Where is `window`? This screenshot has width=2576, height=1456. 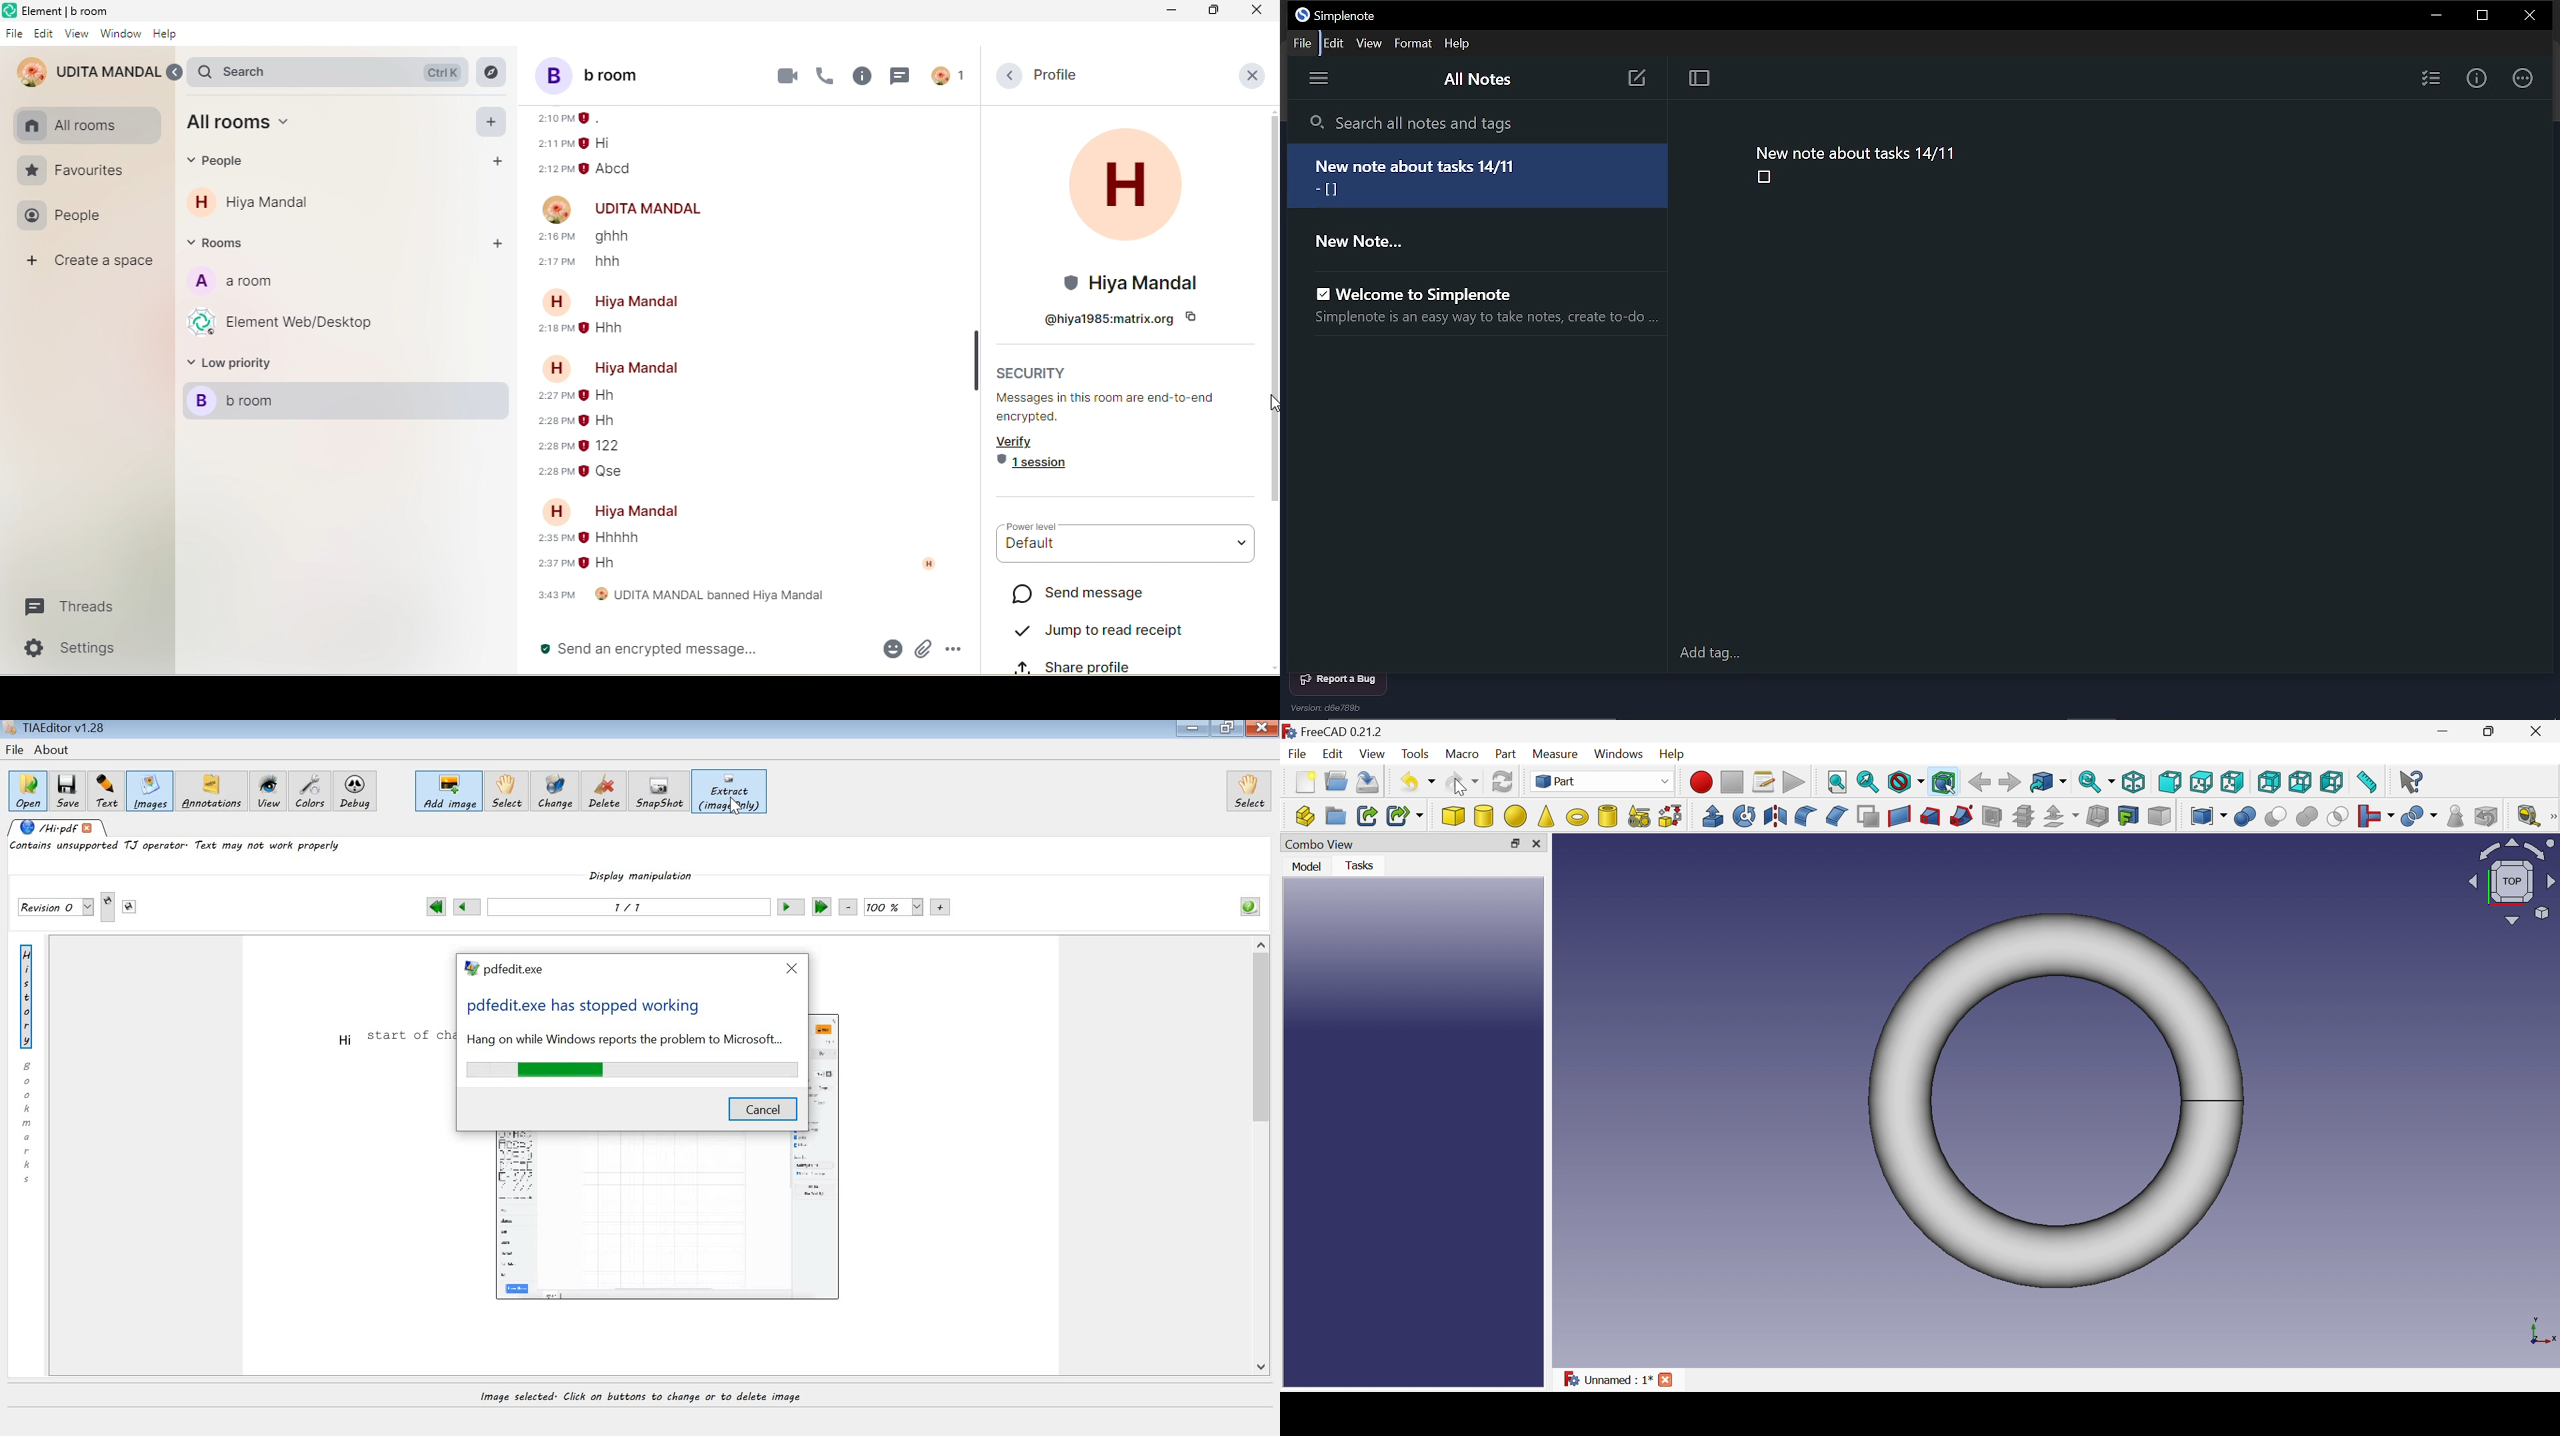
window is located at coordinates (122, 36).